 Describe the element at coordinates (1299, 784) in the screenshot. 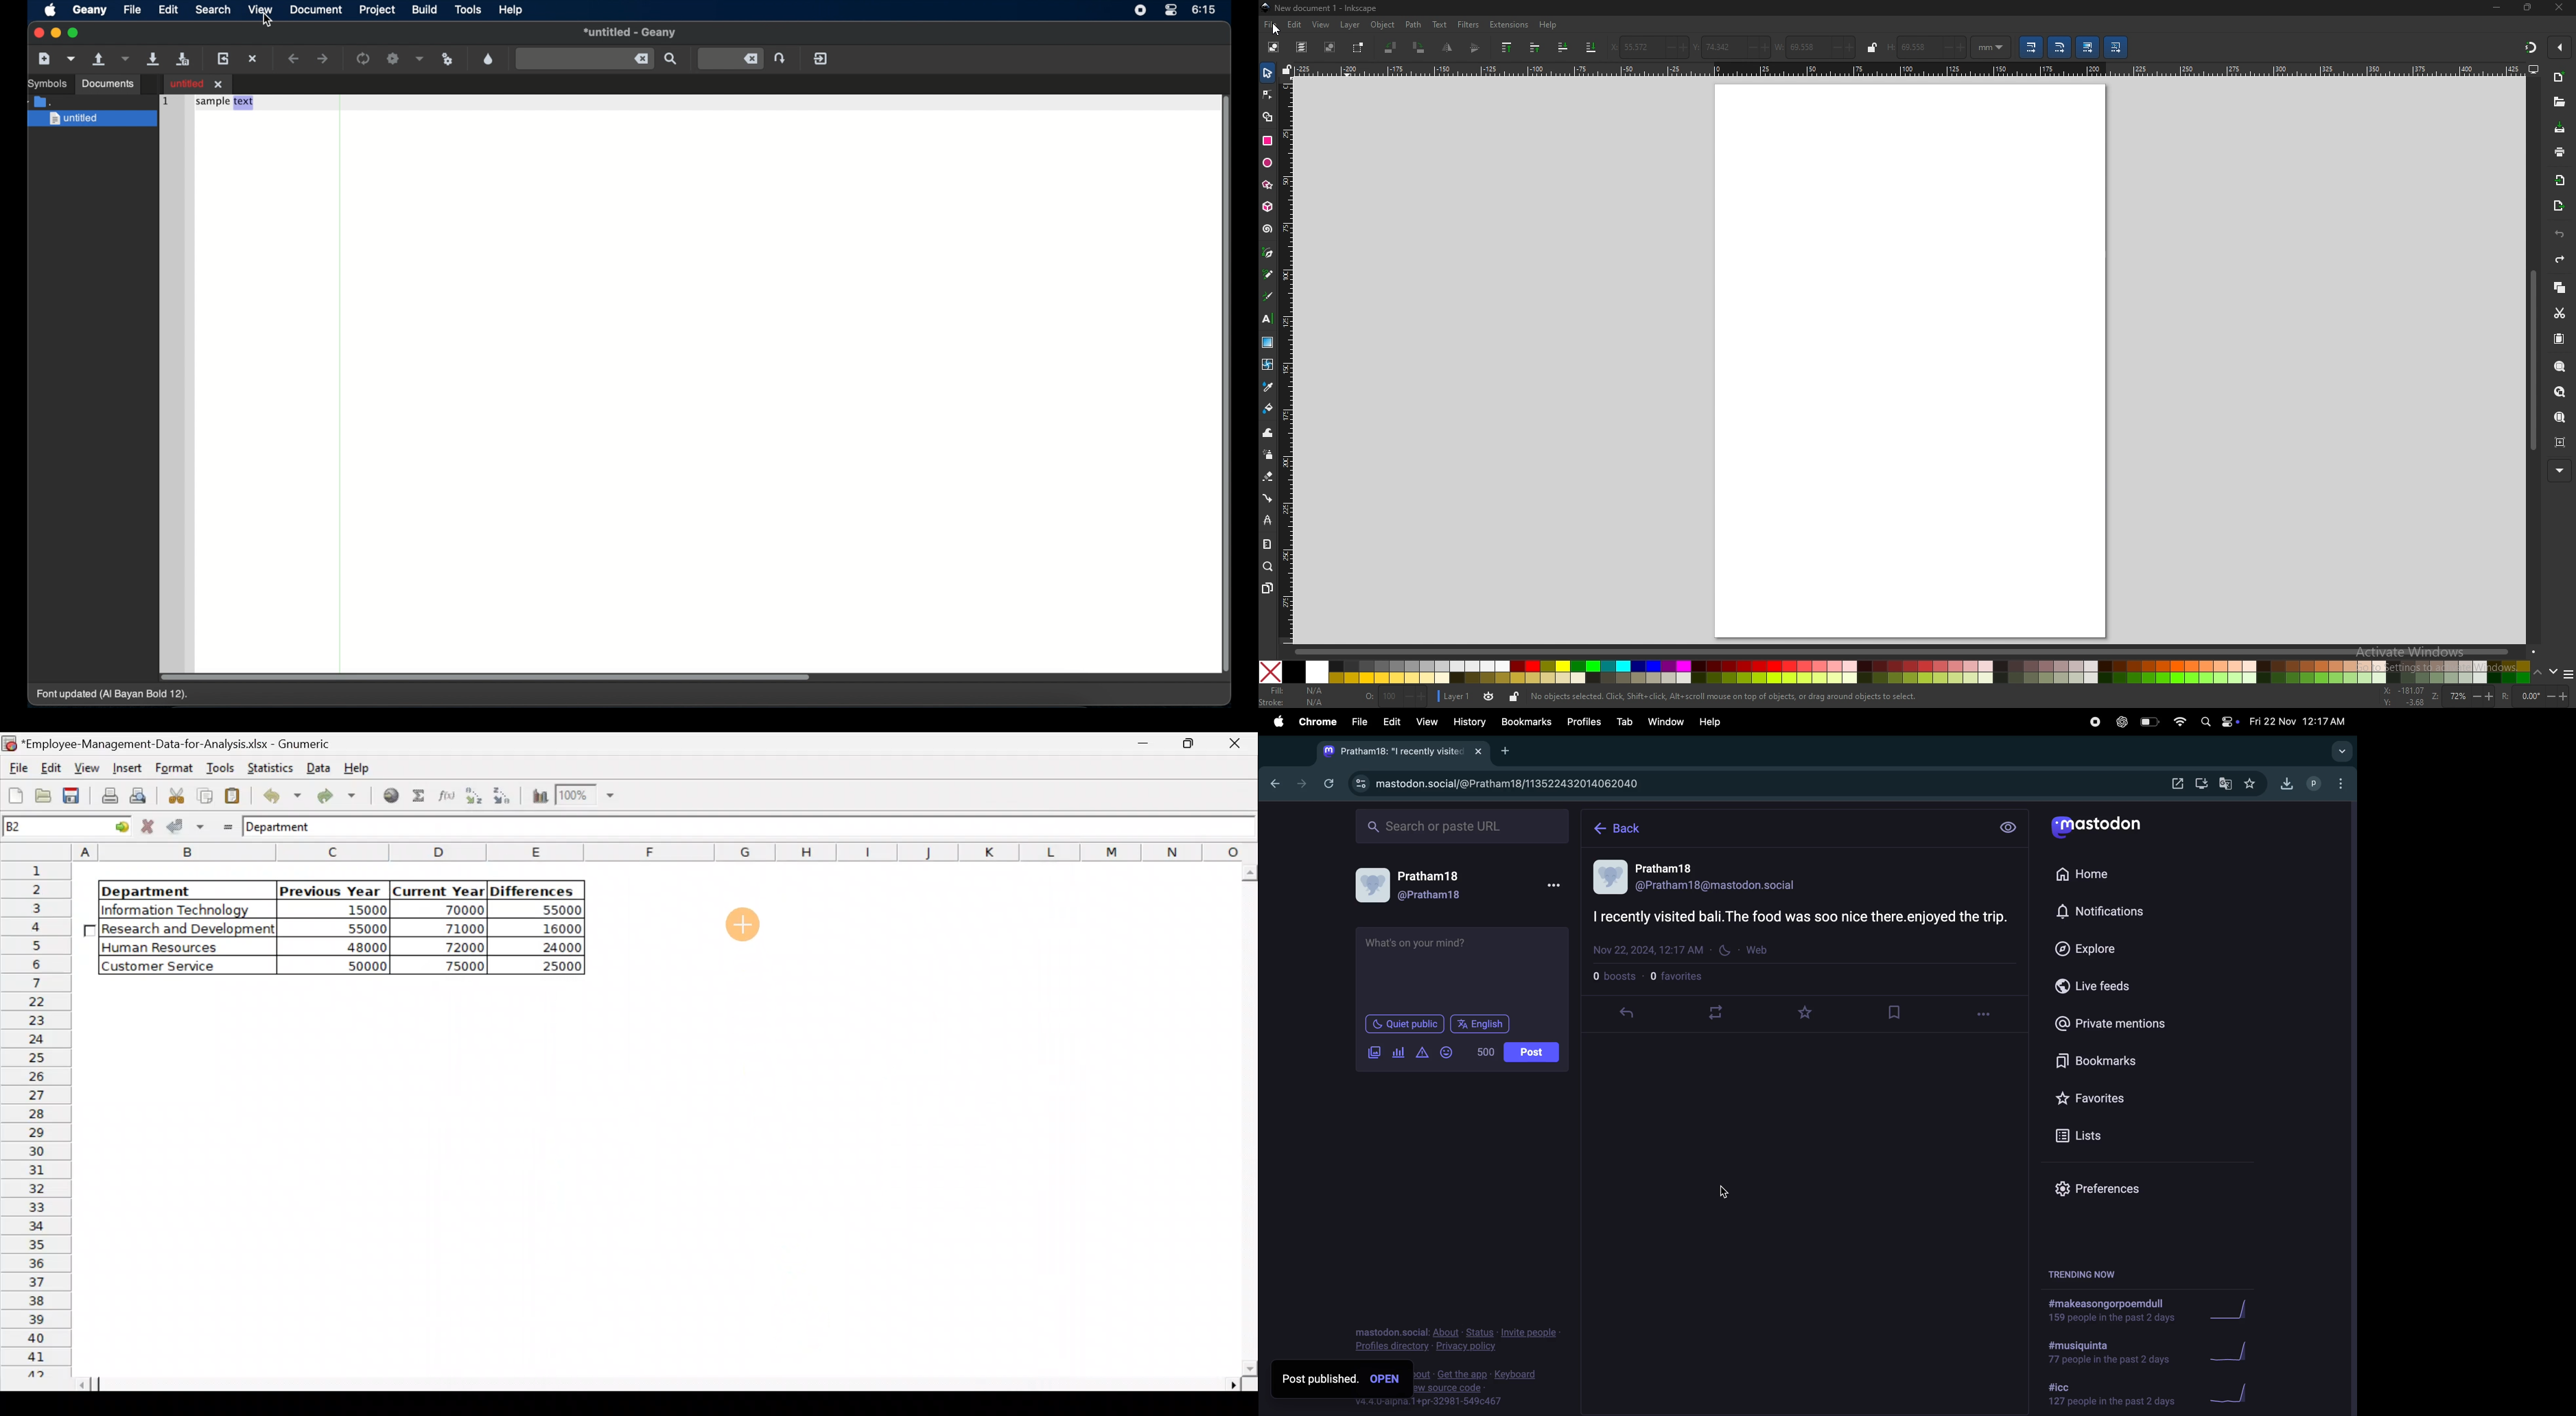

I see `next tab` at that location.